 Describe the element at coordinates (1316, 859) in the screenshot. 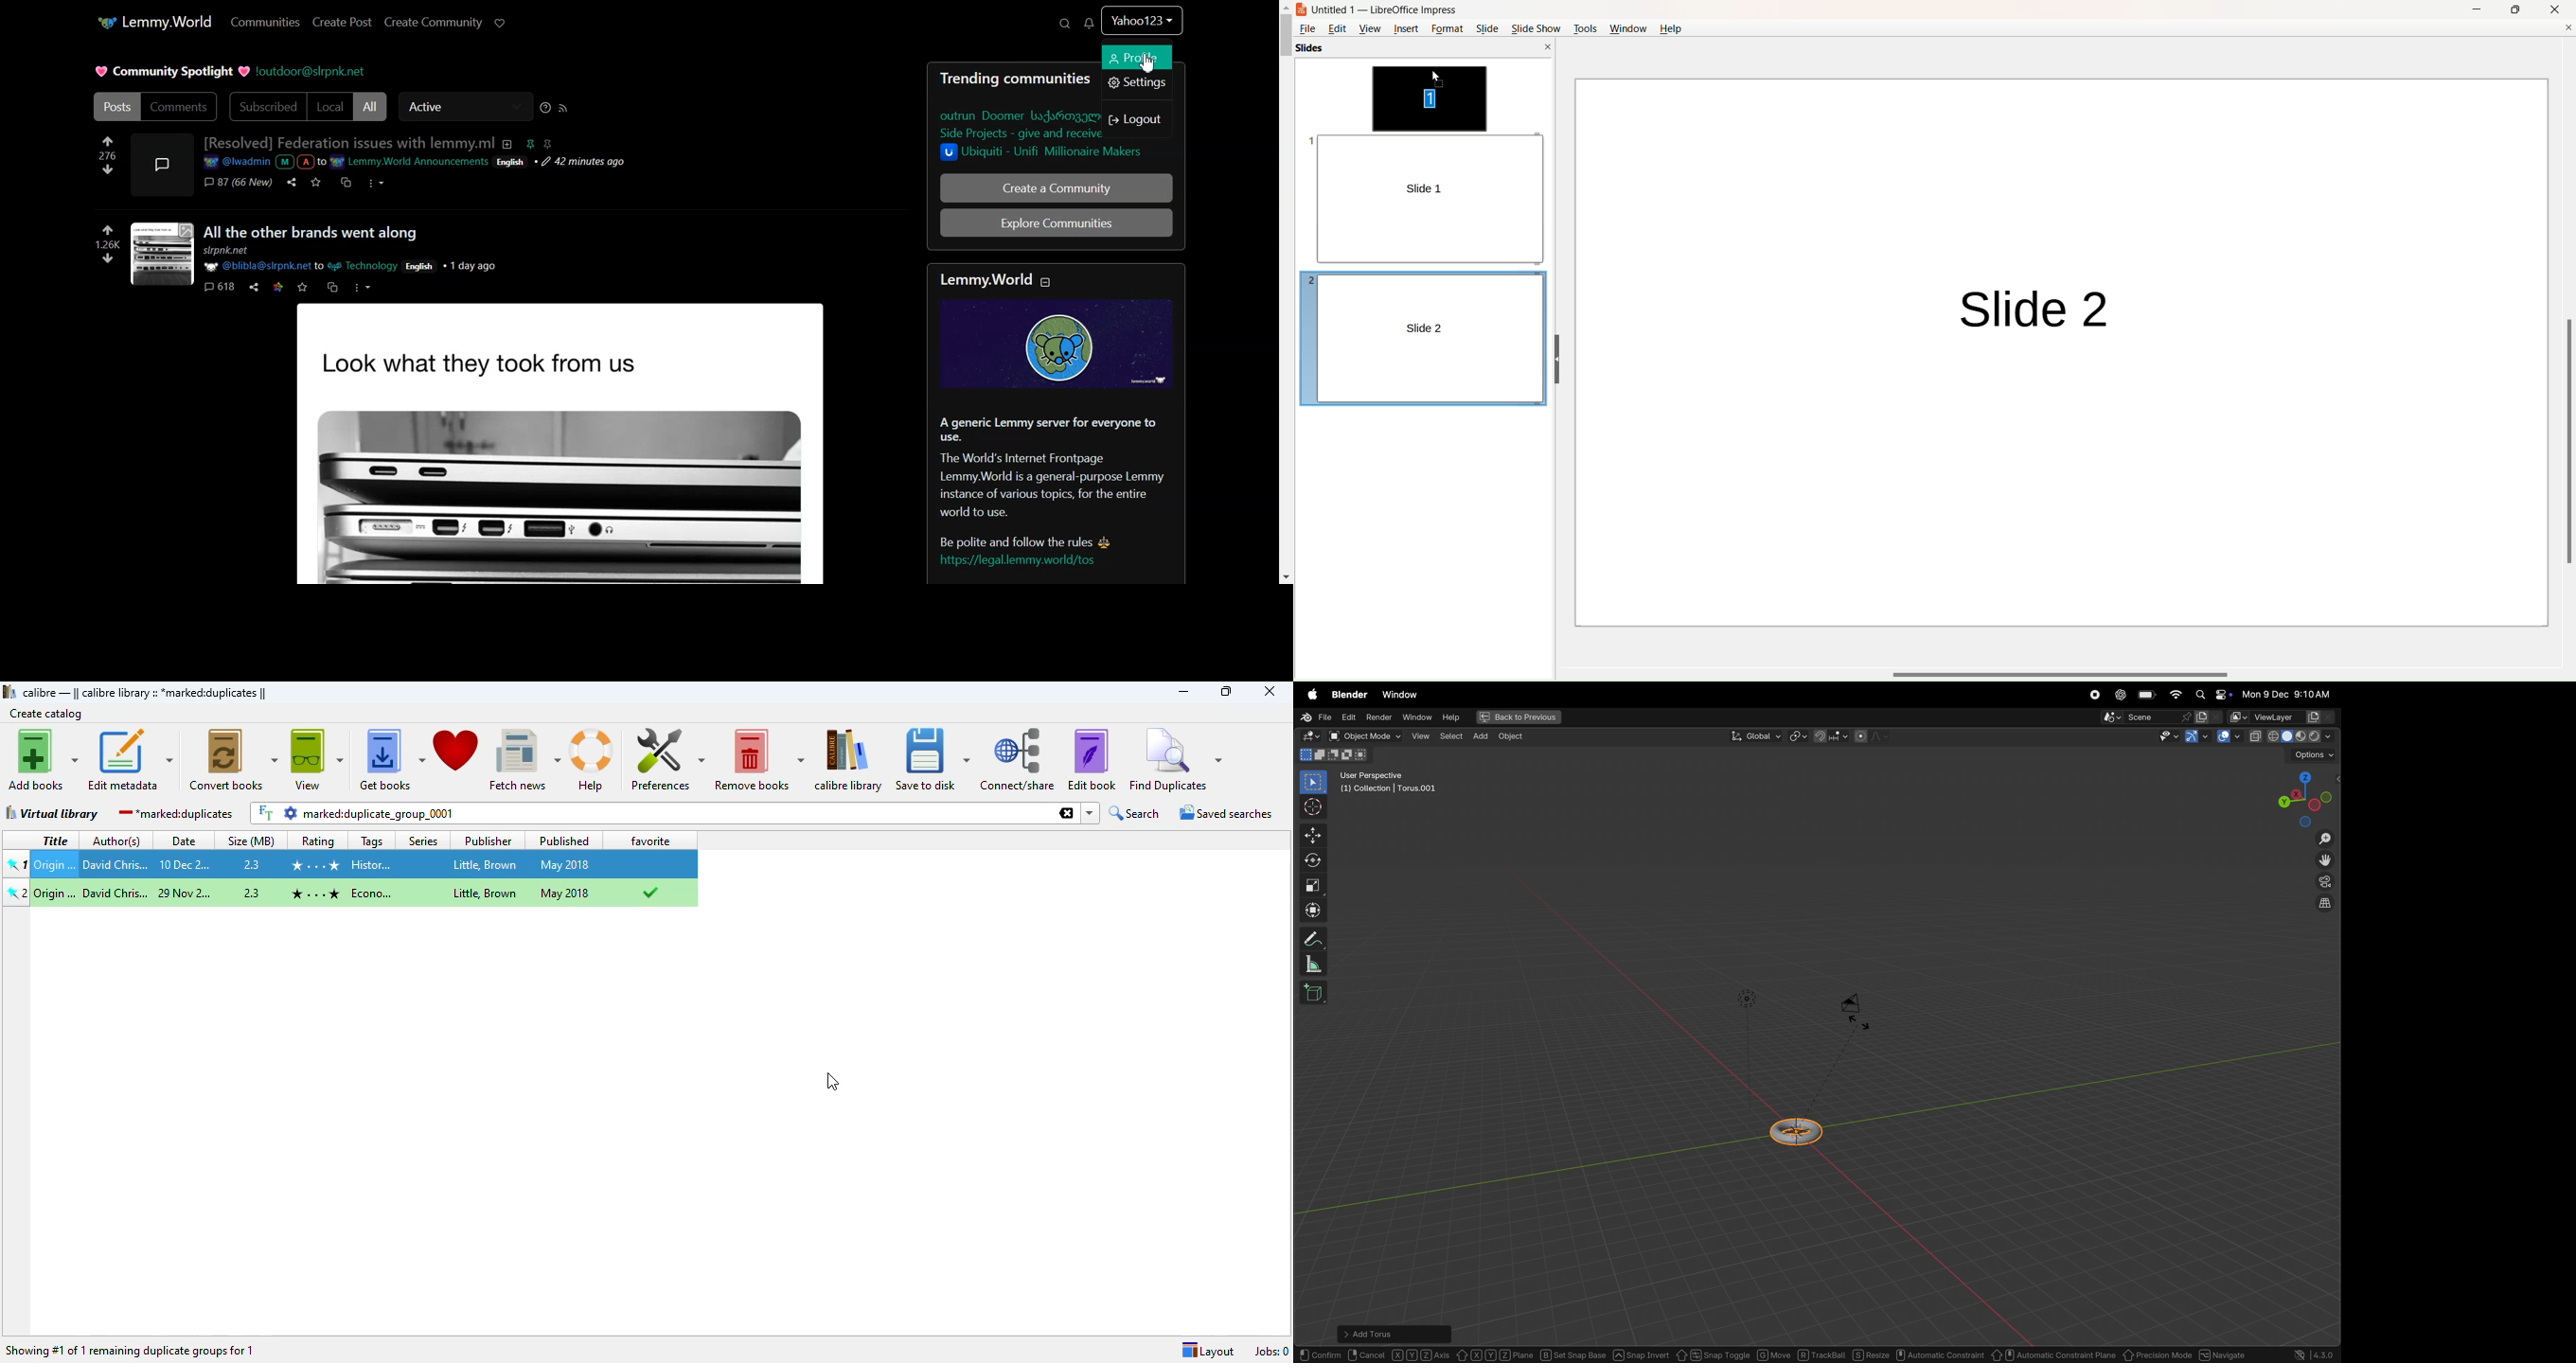

I see `rotate ` at that location.